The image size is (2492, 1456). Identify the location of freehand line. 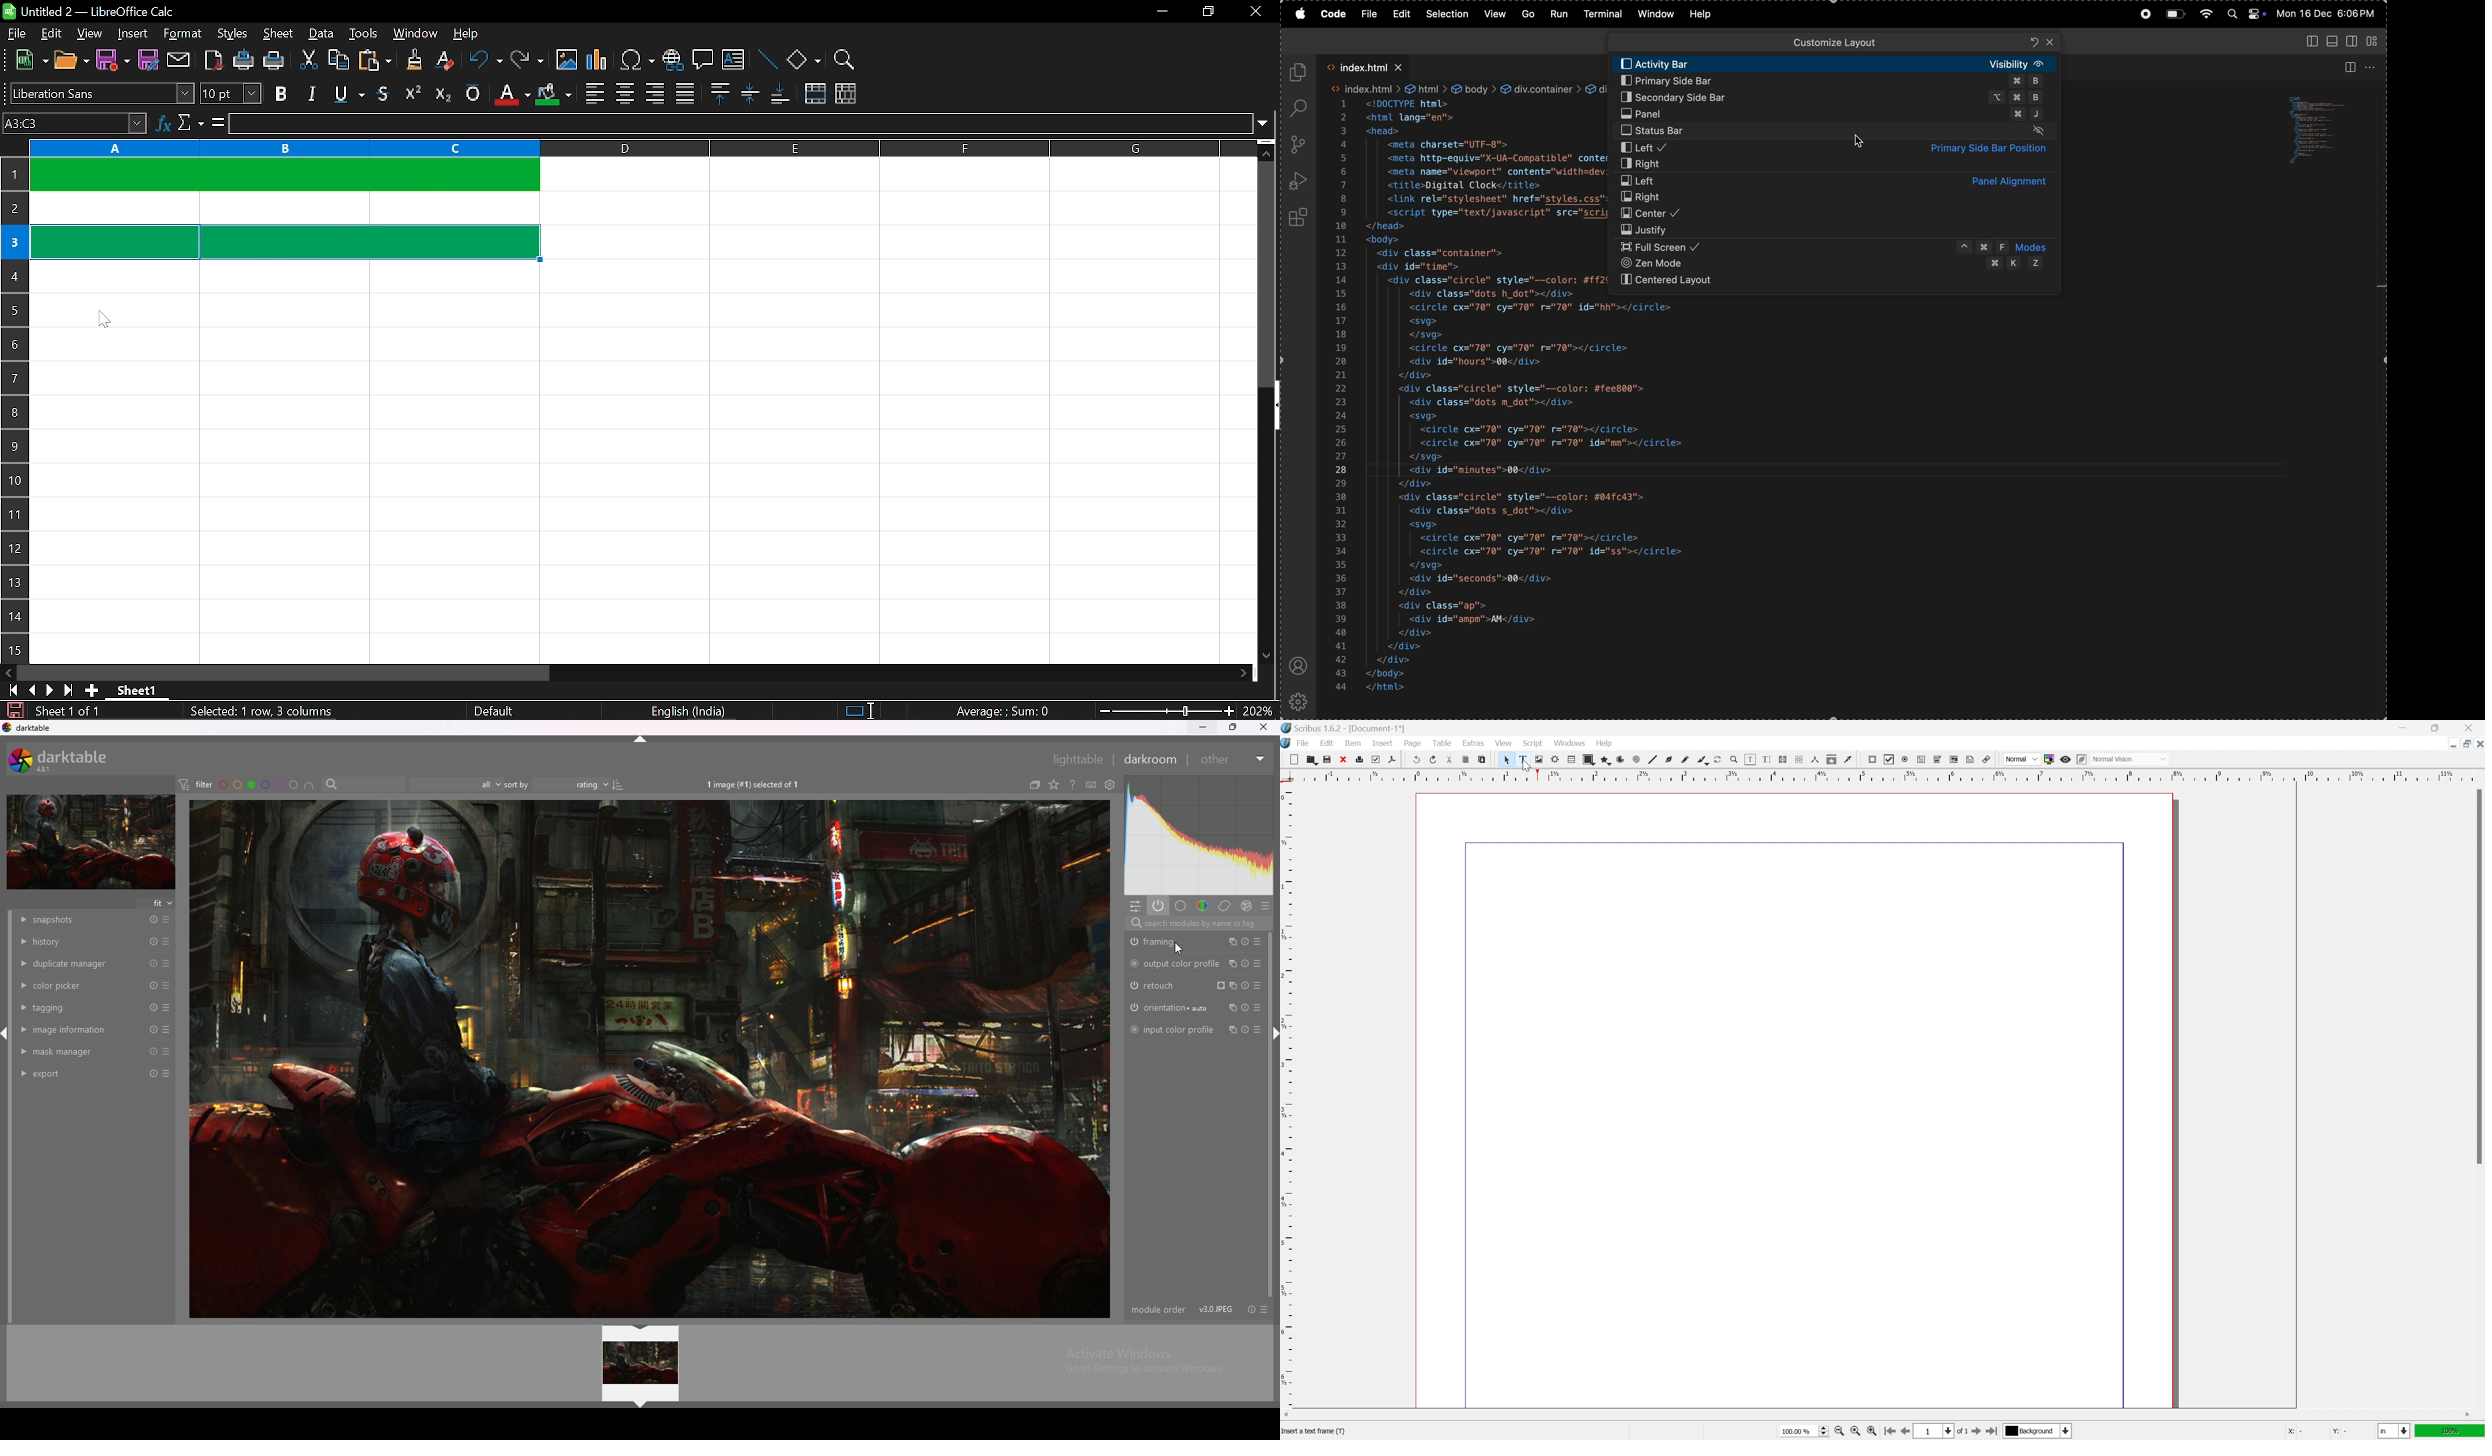
(1686, 760).